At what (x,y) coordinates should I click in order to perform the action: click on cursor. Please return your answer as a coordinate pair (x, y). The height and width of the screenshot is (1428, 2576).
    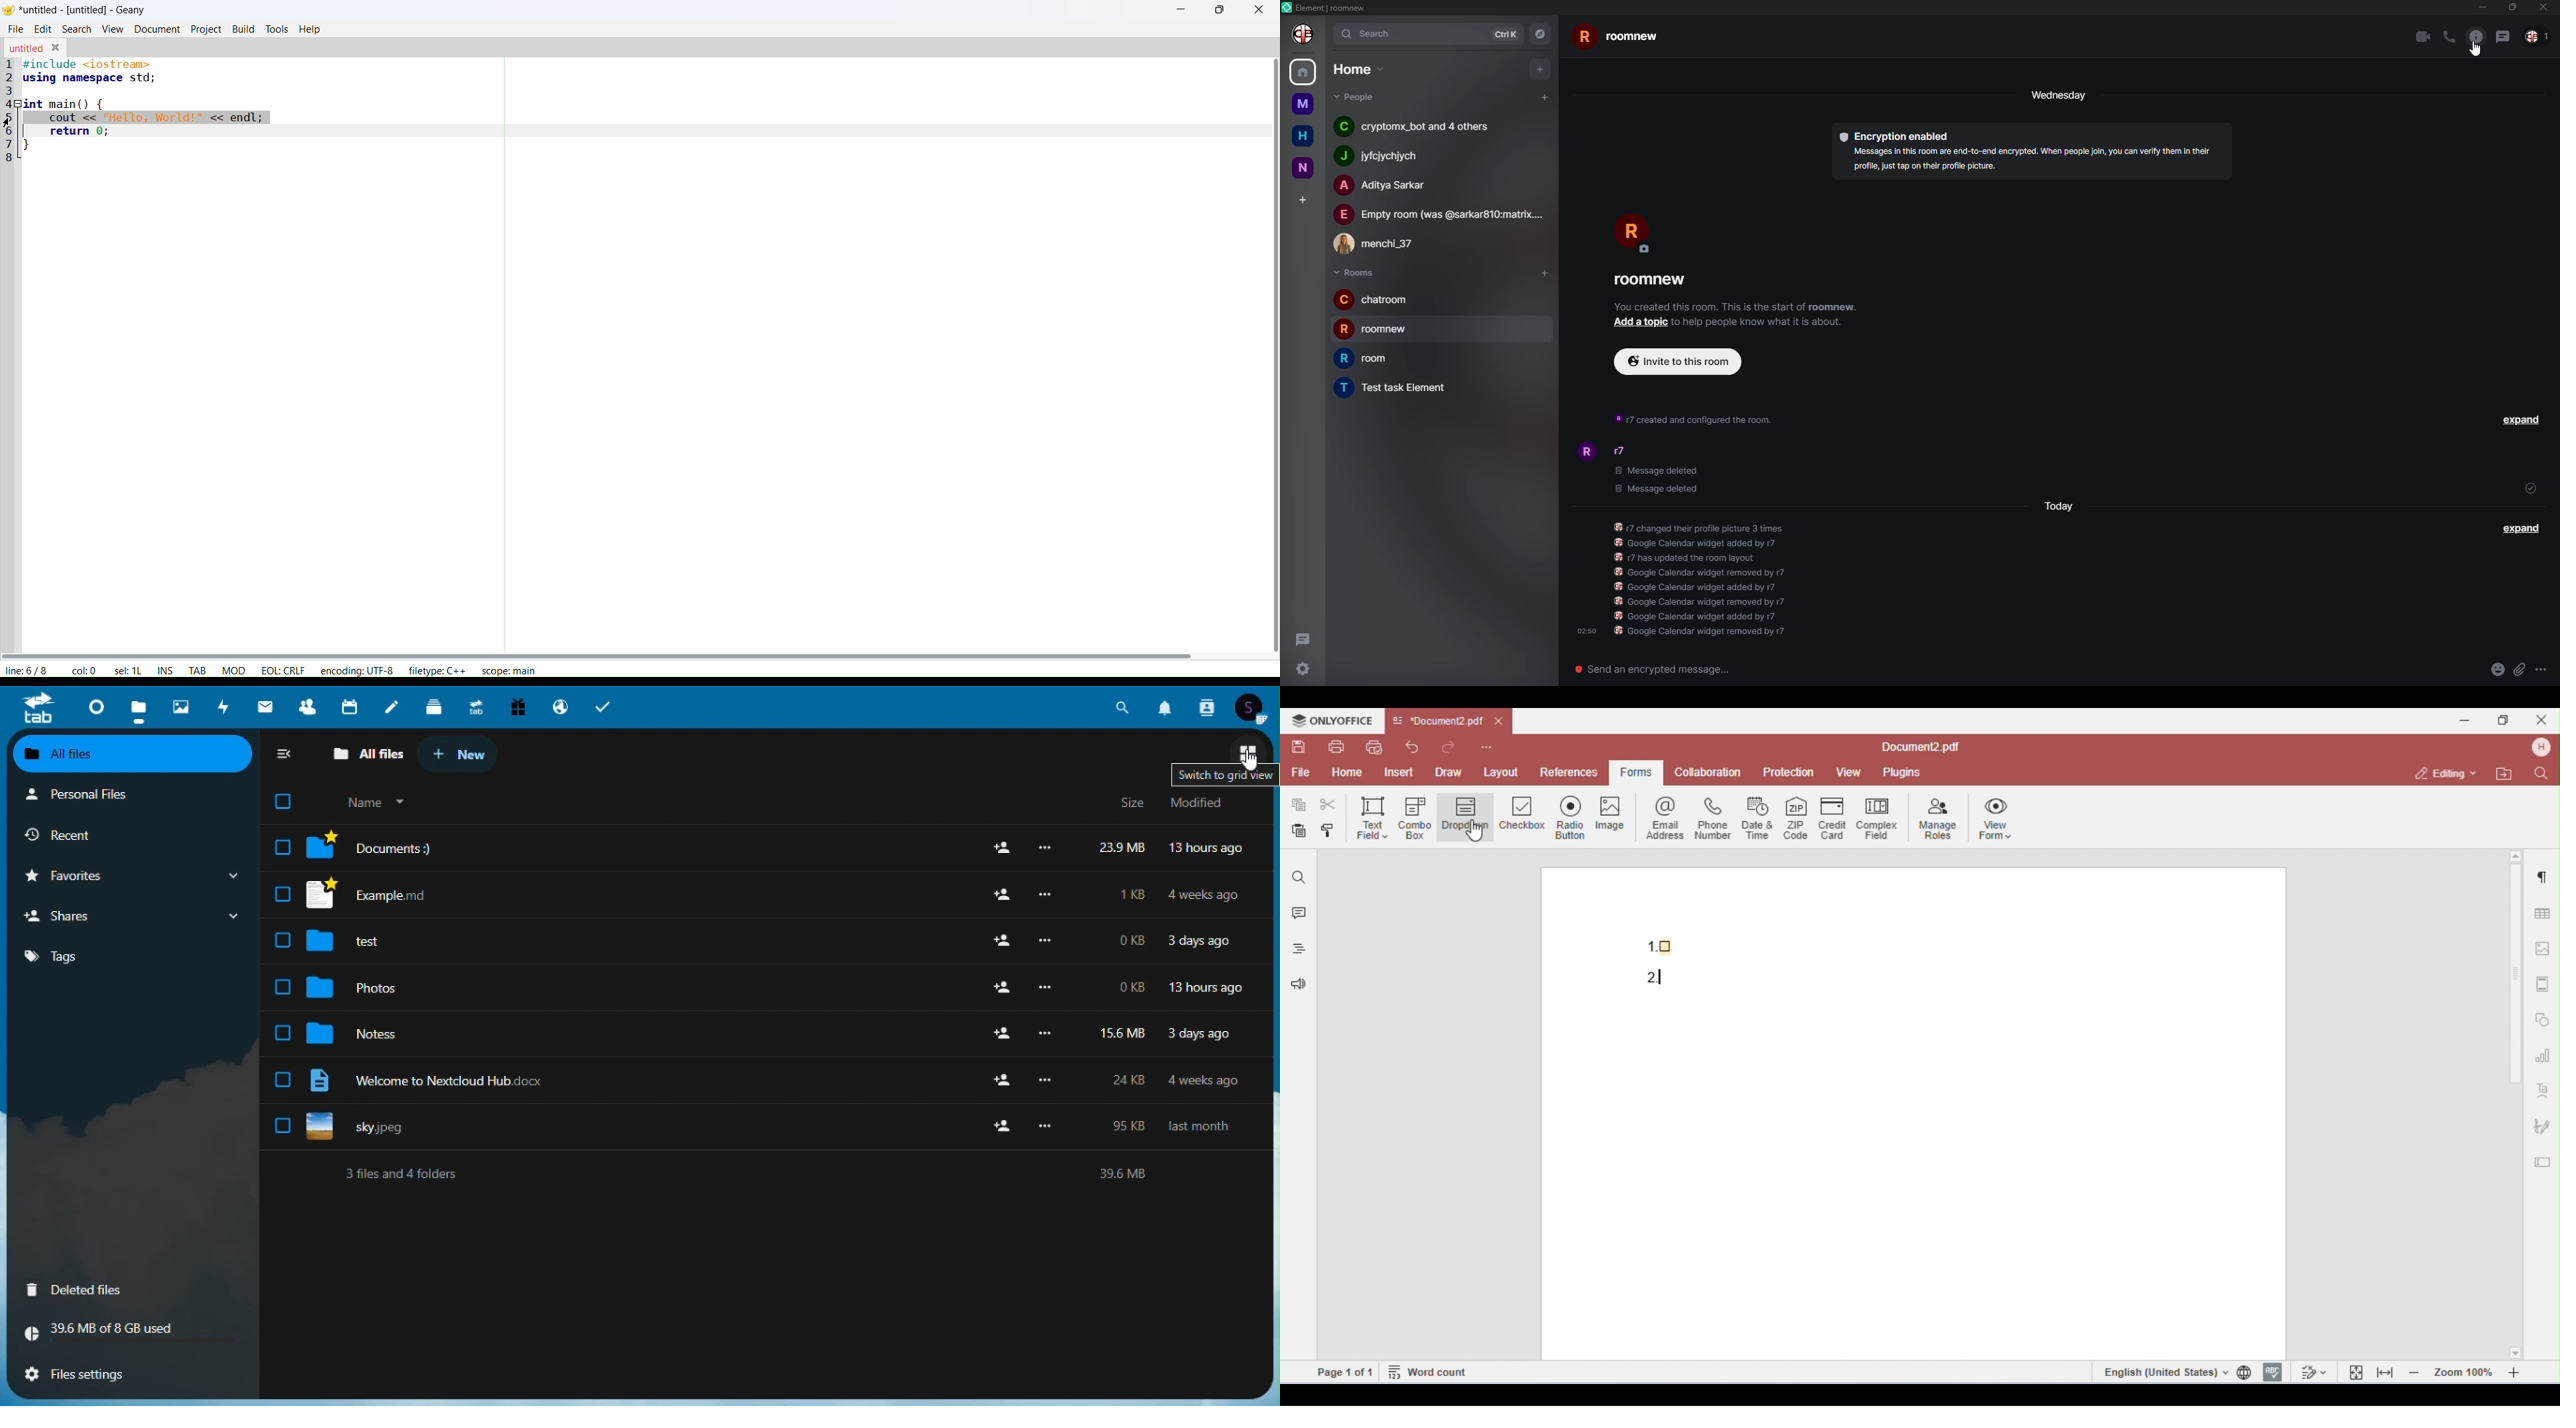
    Looking at the image, I should click on (2477, 49).